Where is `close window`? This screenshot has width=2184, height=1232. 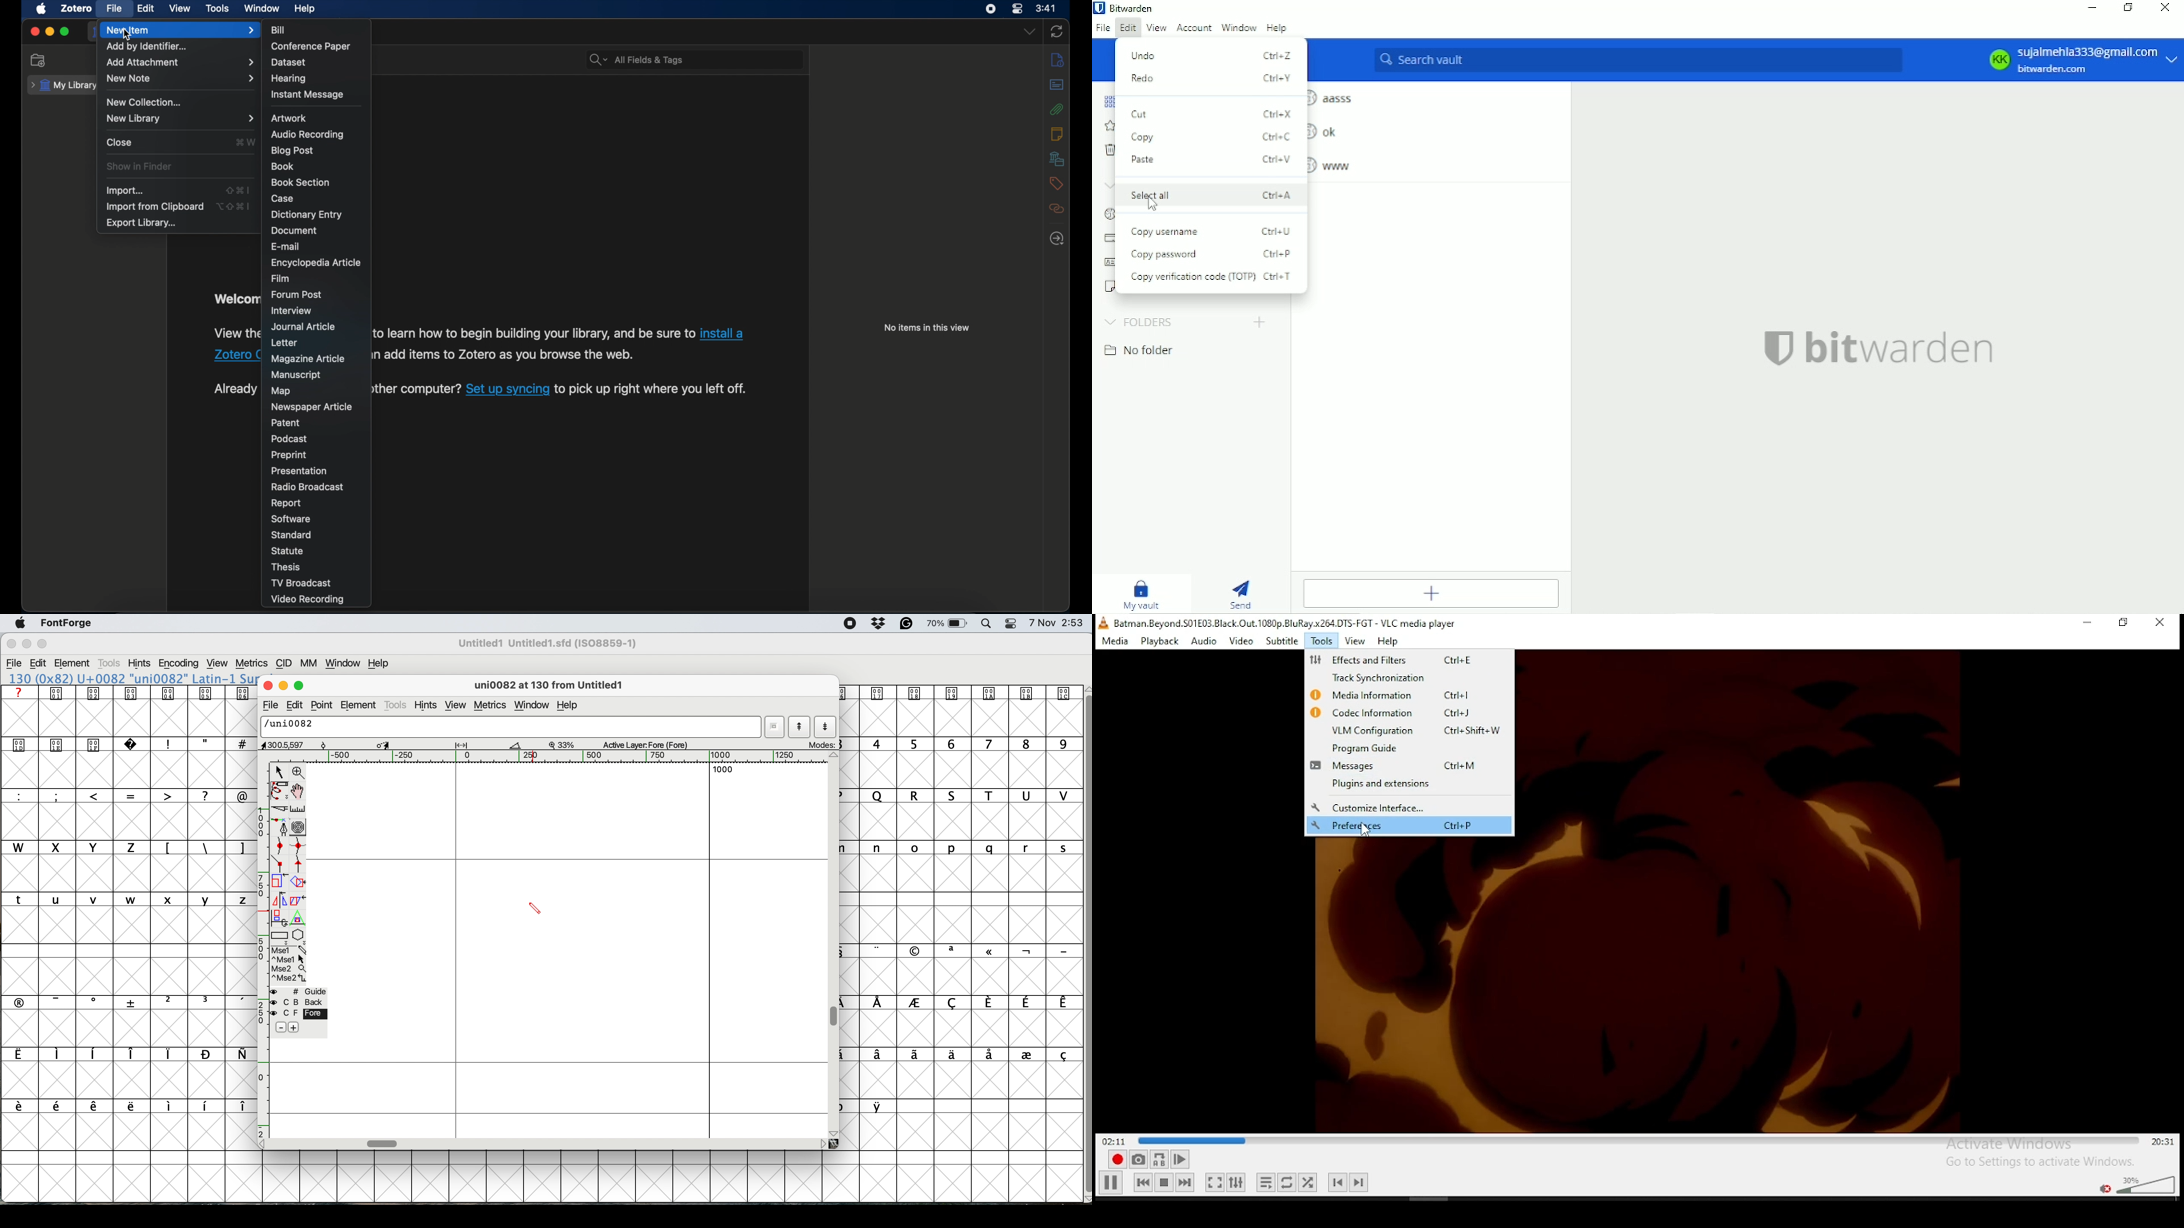
close window is located at coordinates (2162, 624).